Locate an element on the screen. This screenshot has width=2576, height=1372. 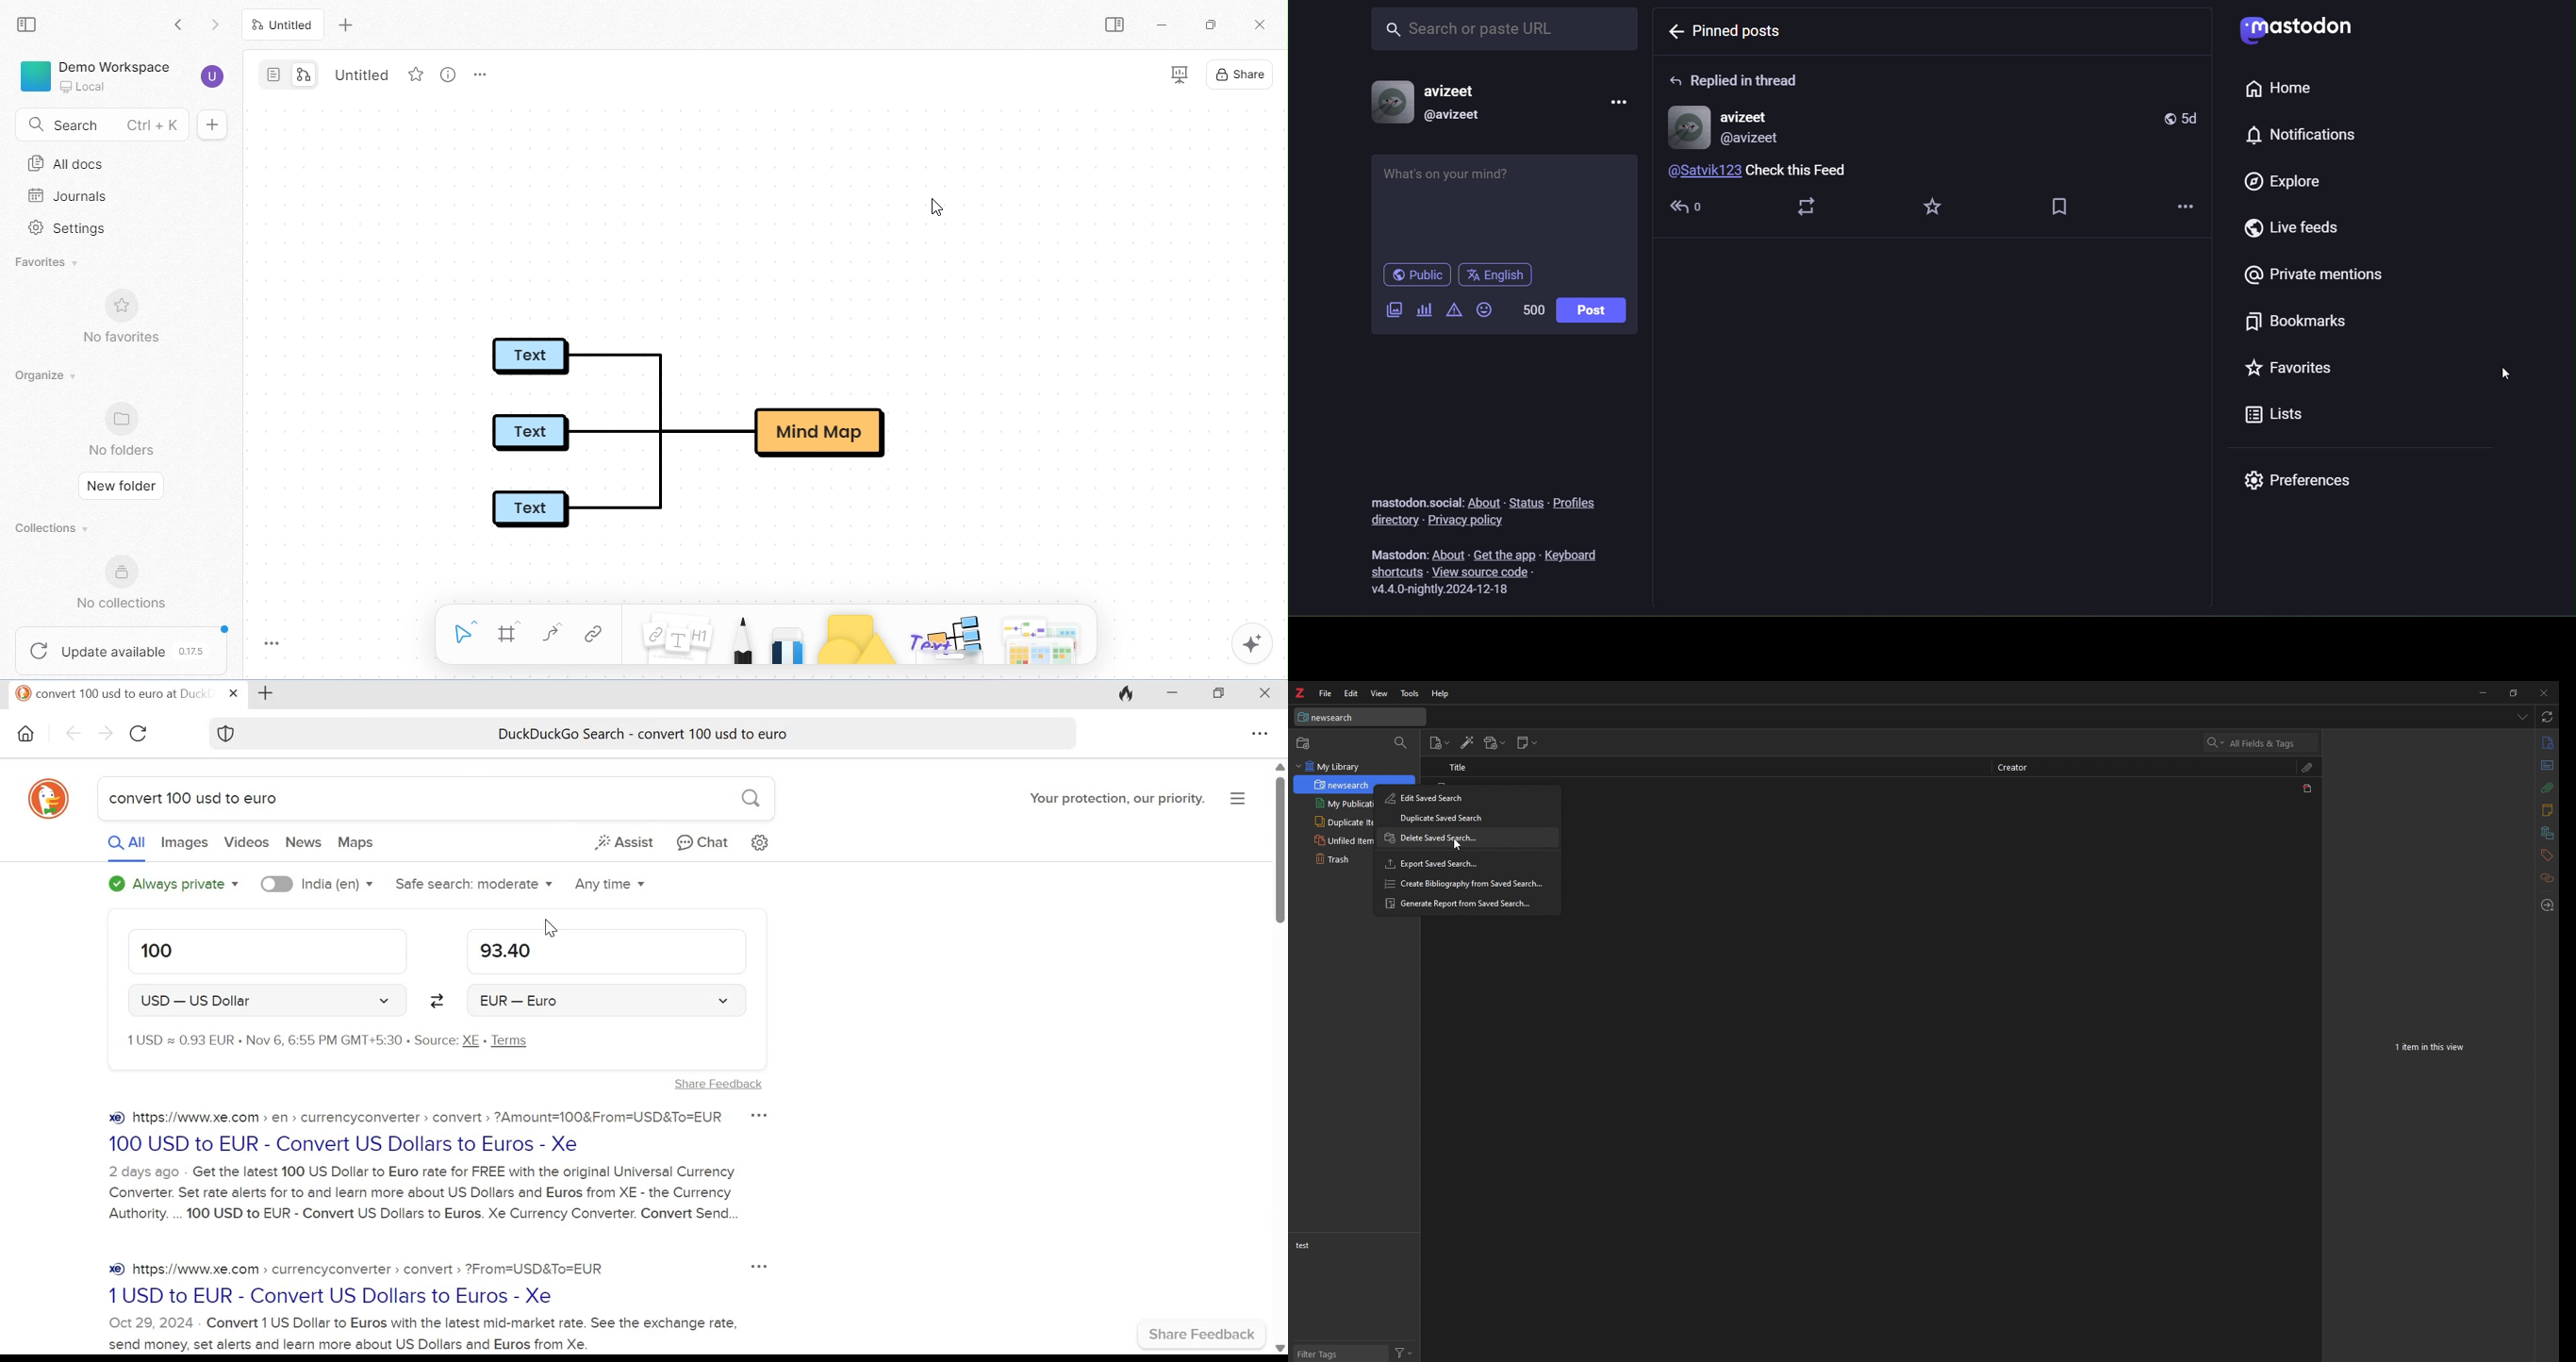
Actions is located at coordinates (1405, 1353).